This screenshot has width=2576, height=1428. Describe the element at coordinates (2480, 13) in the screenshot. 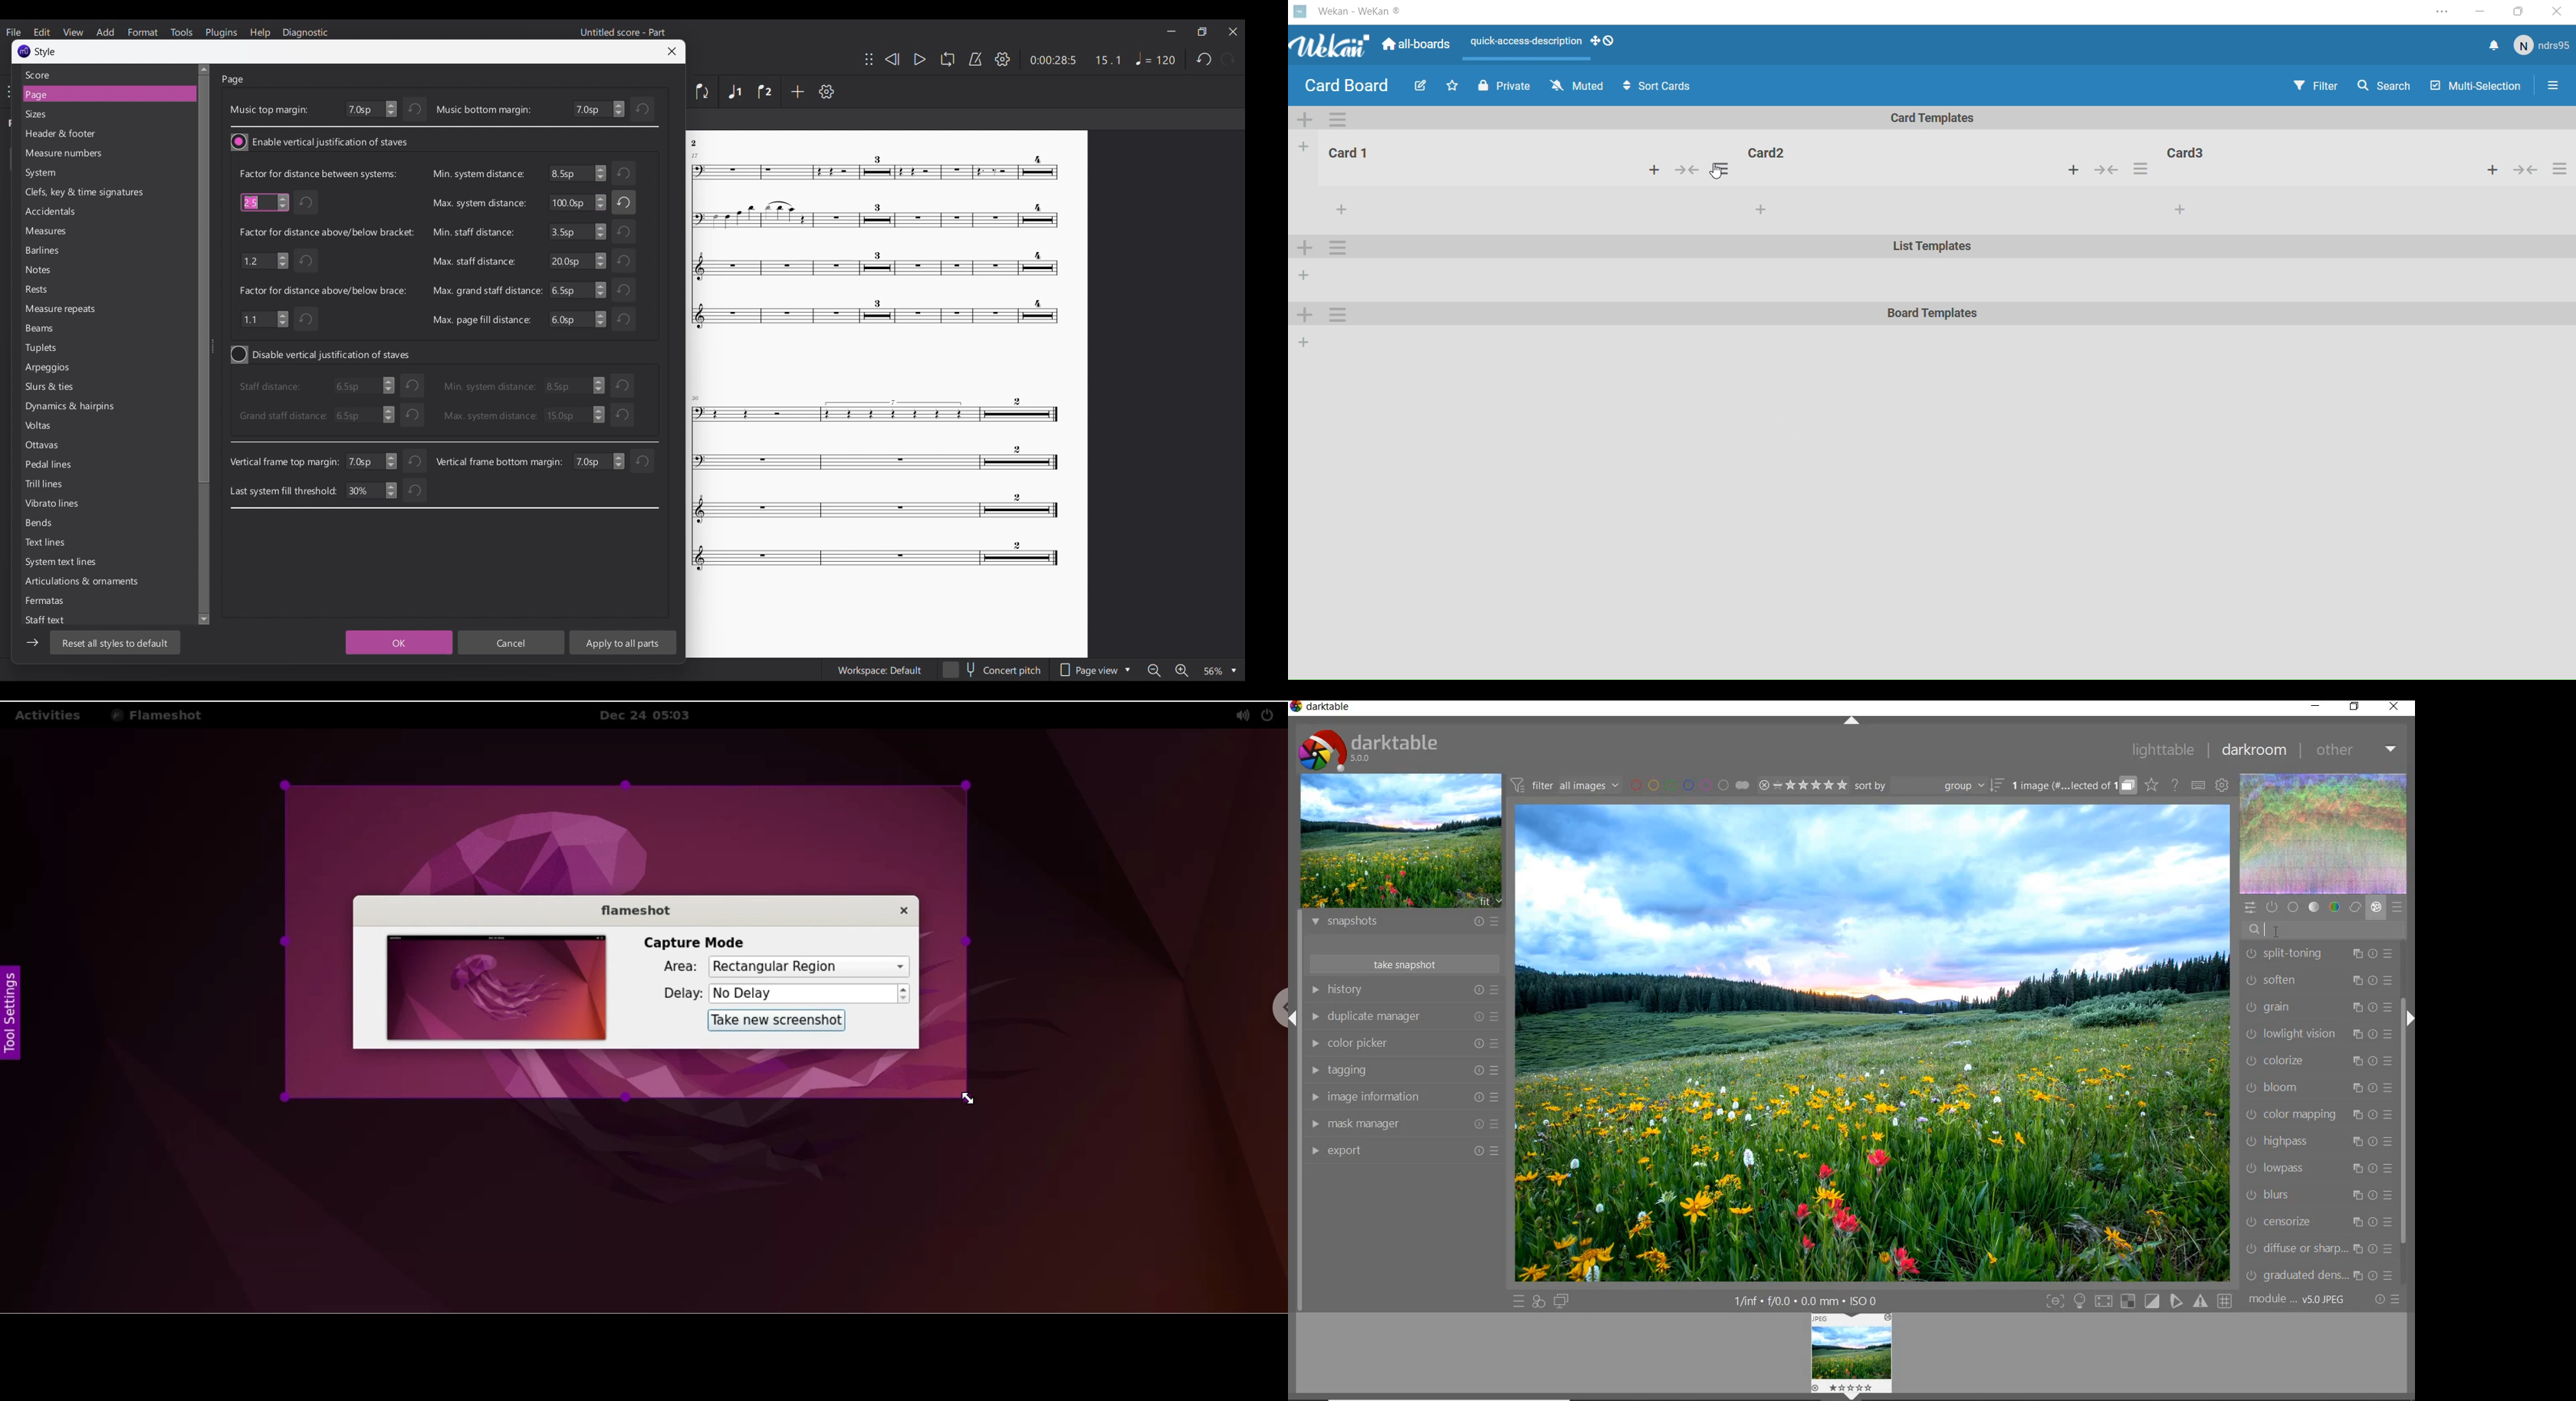

I see `Minimize` at that location.